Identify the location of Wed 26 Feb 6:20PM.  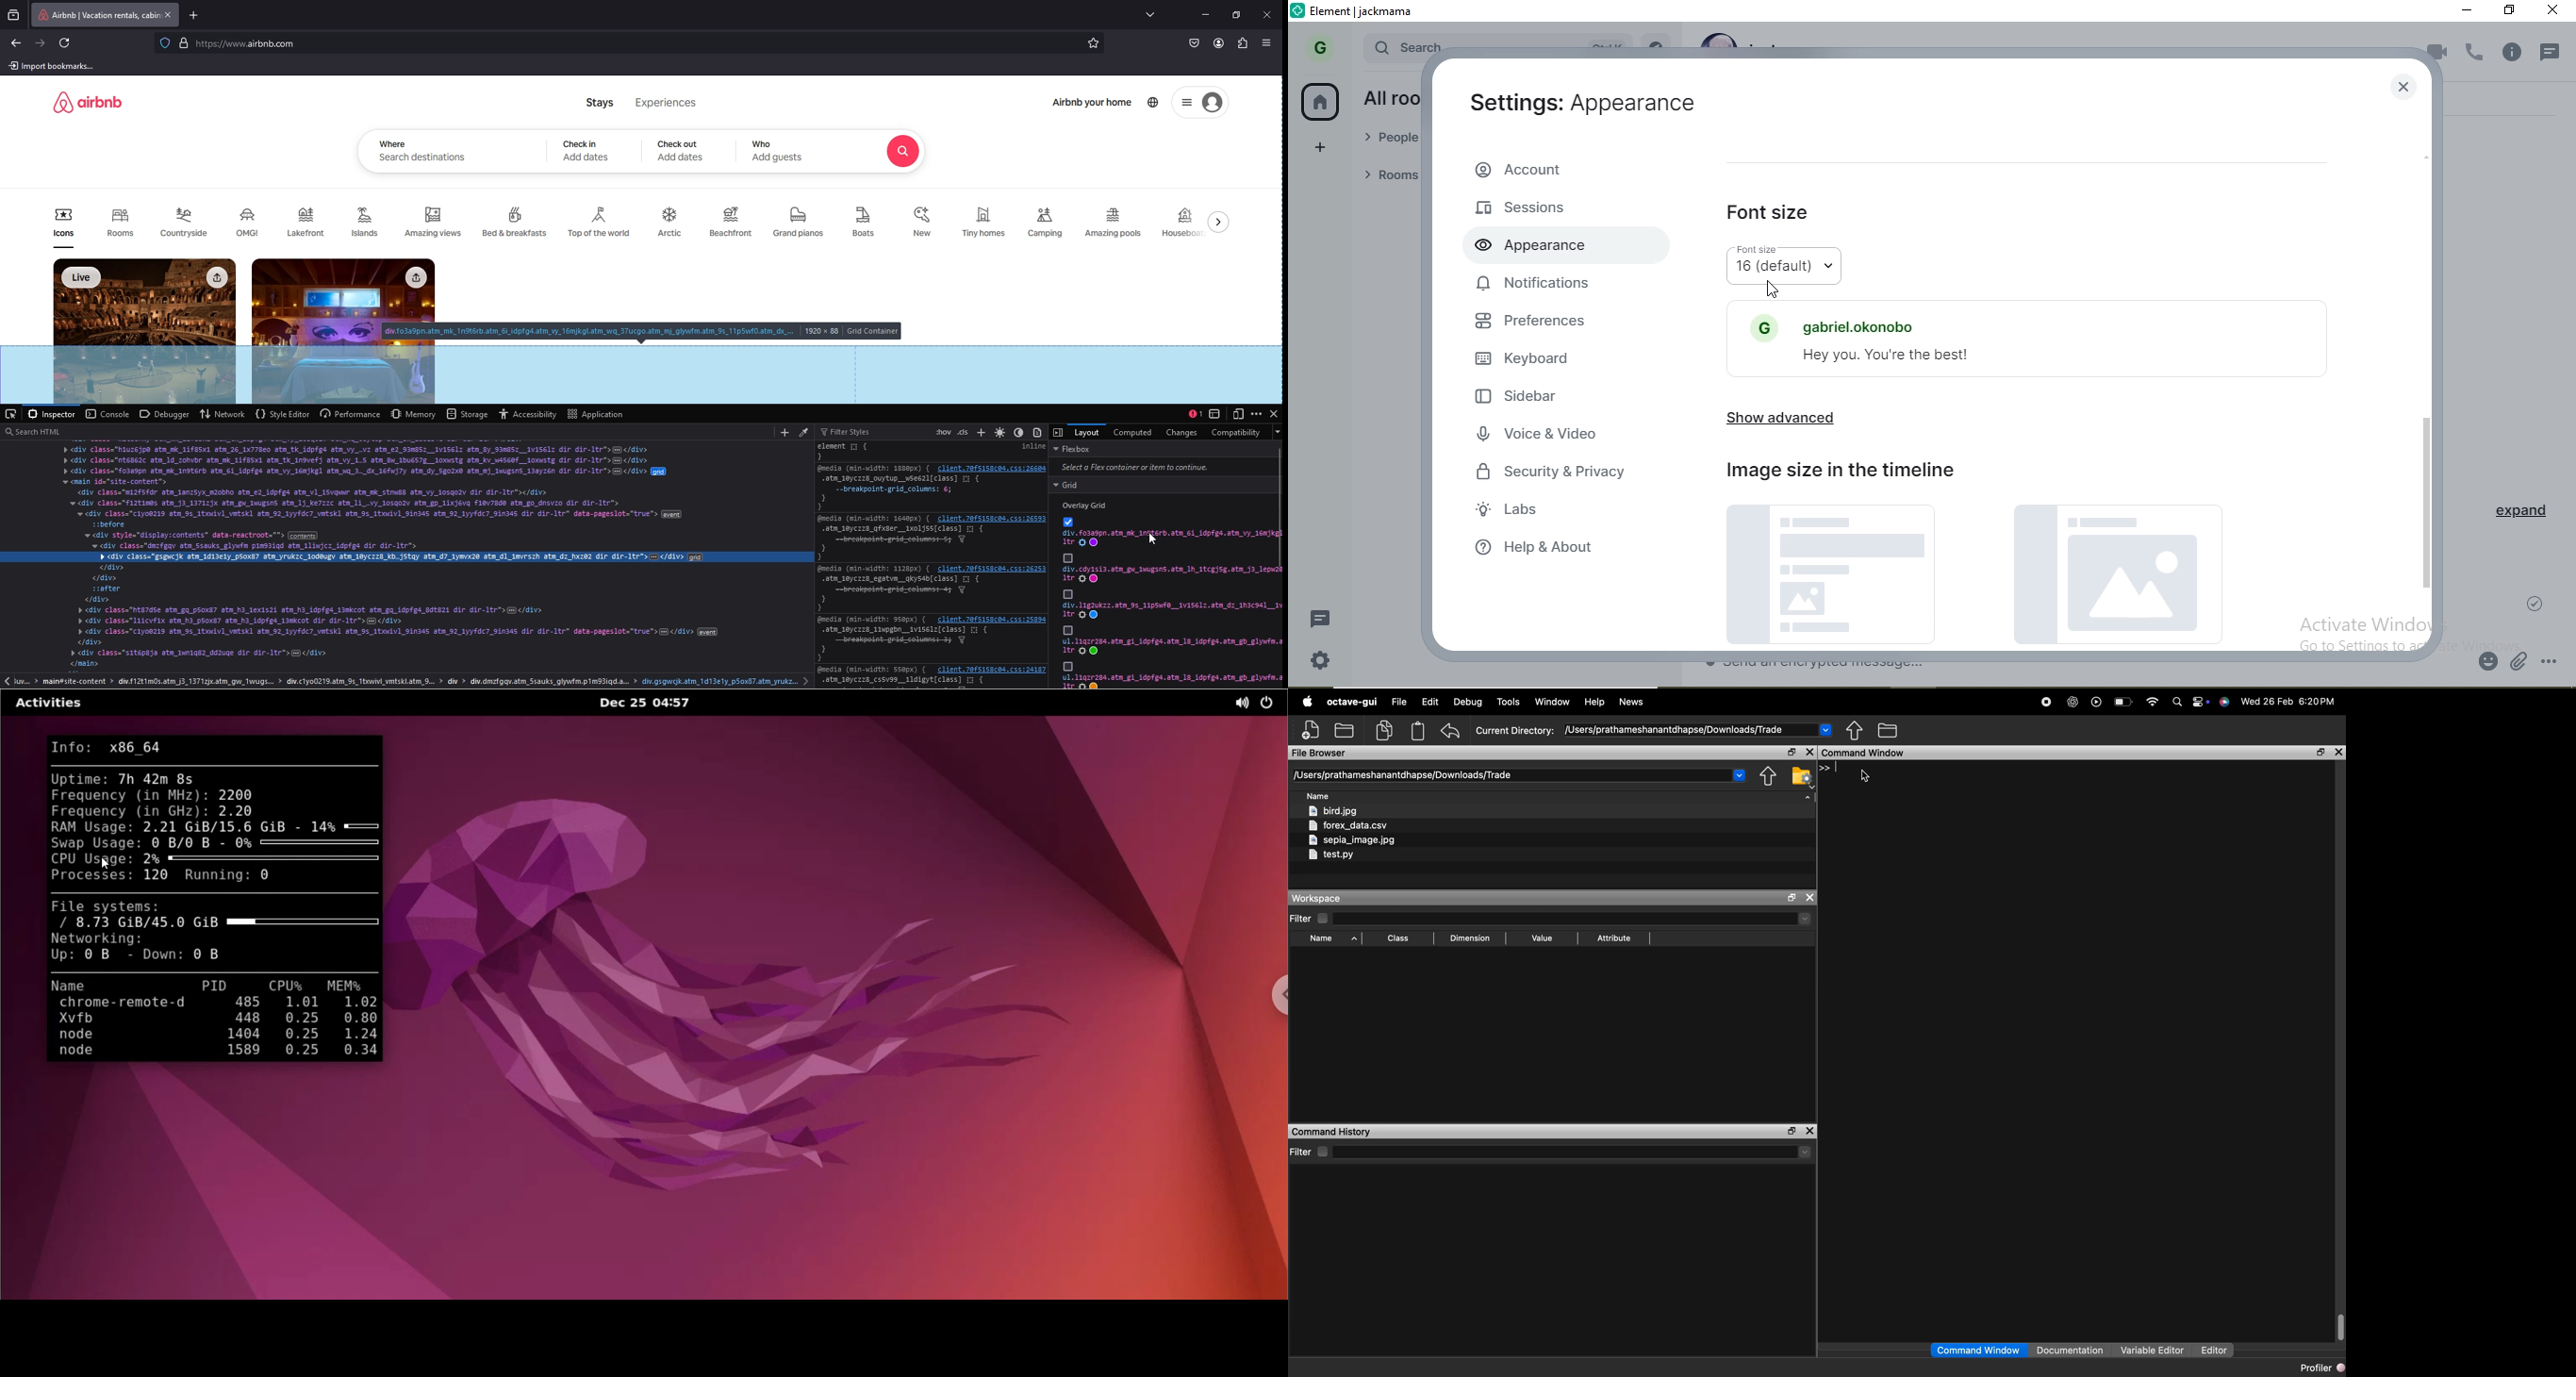
(2290, 700).